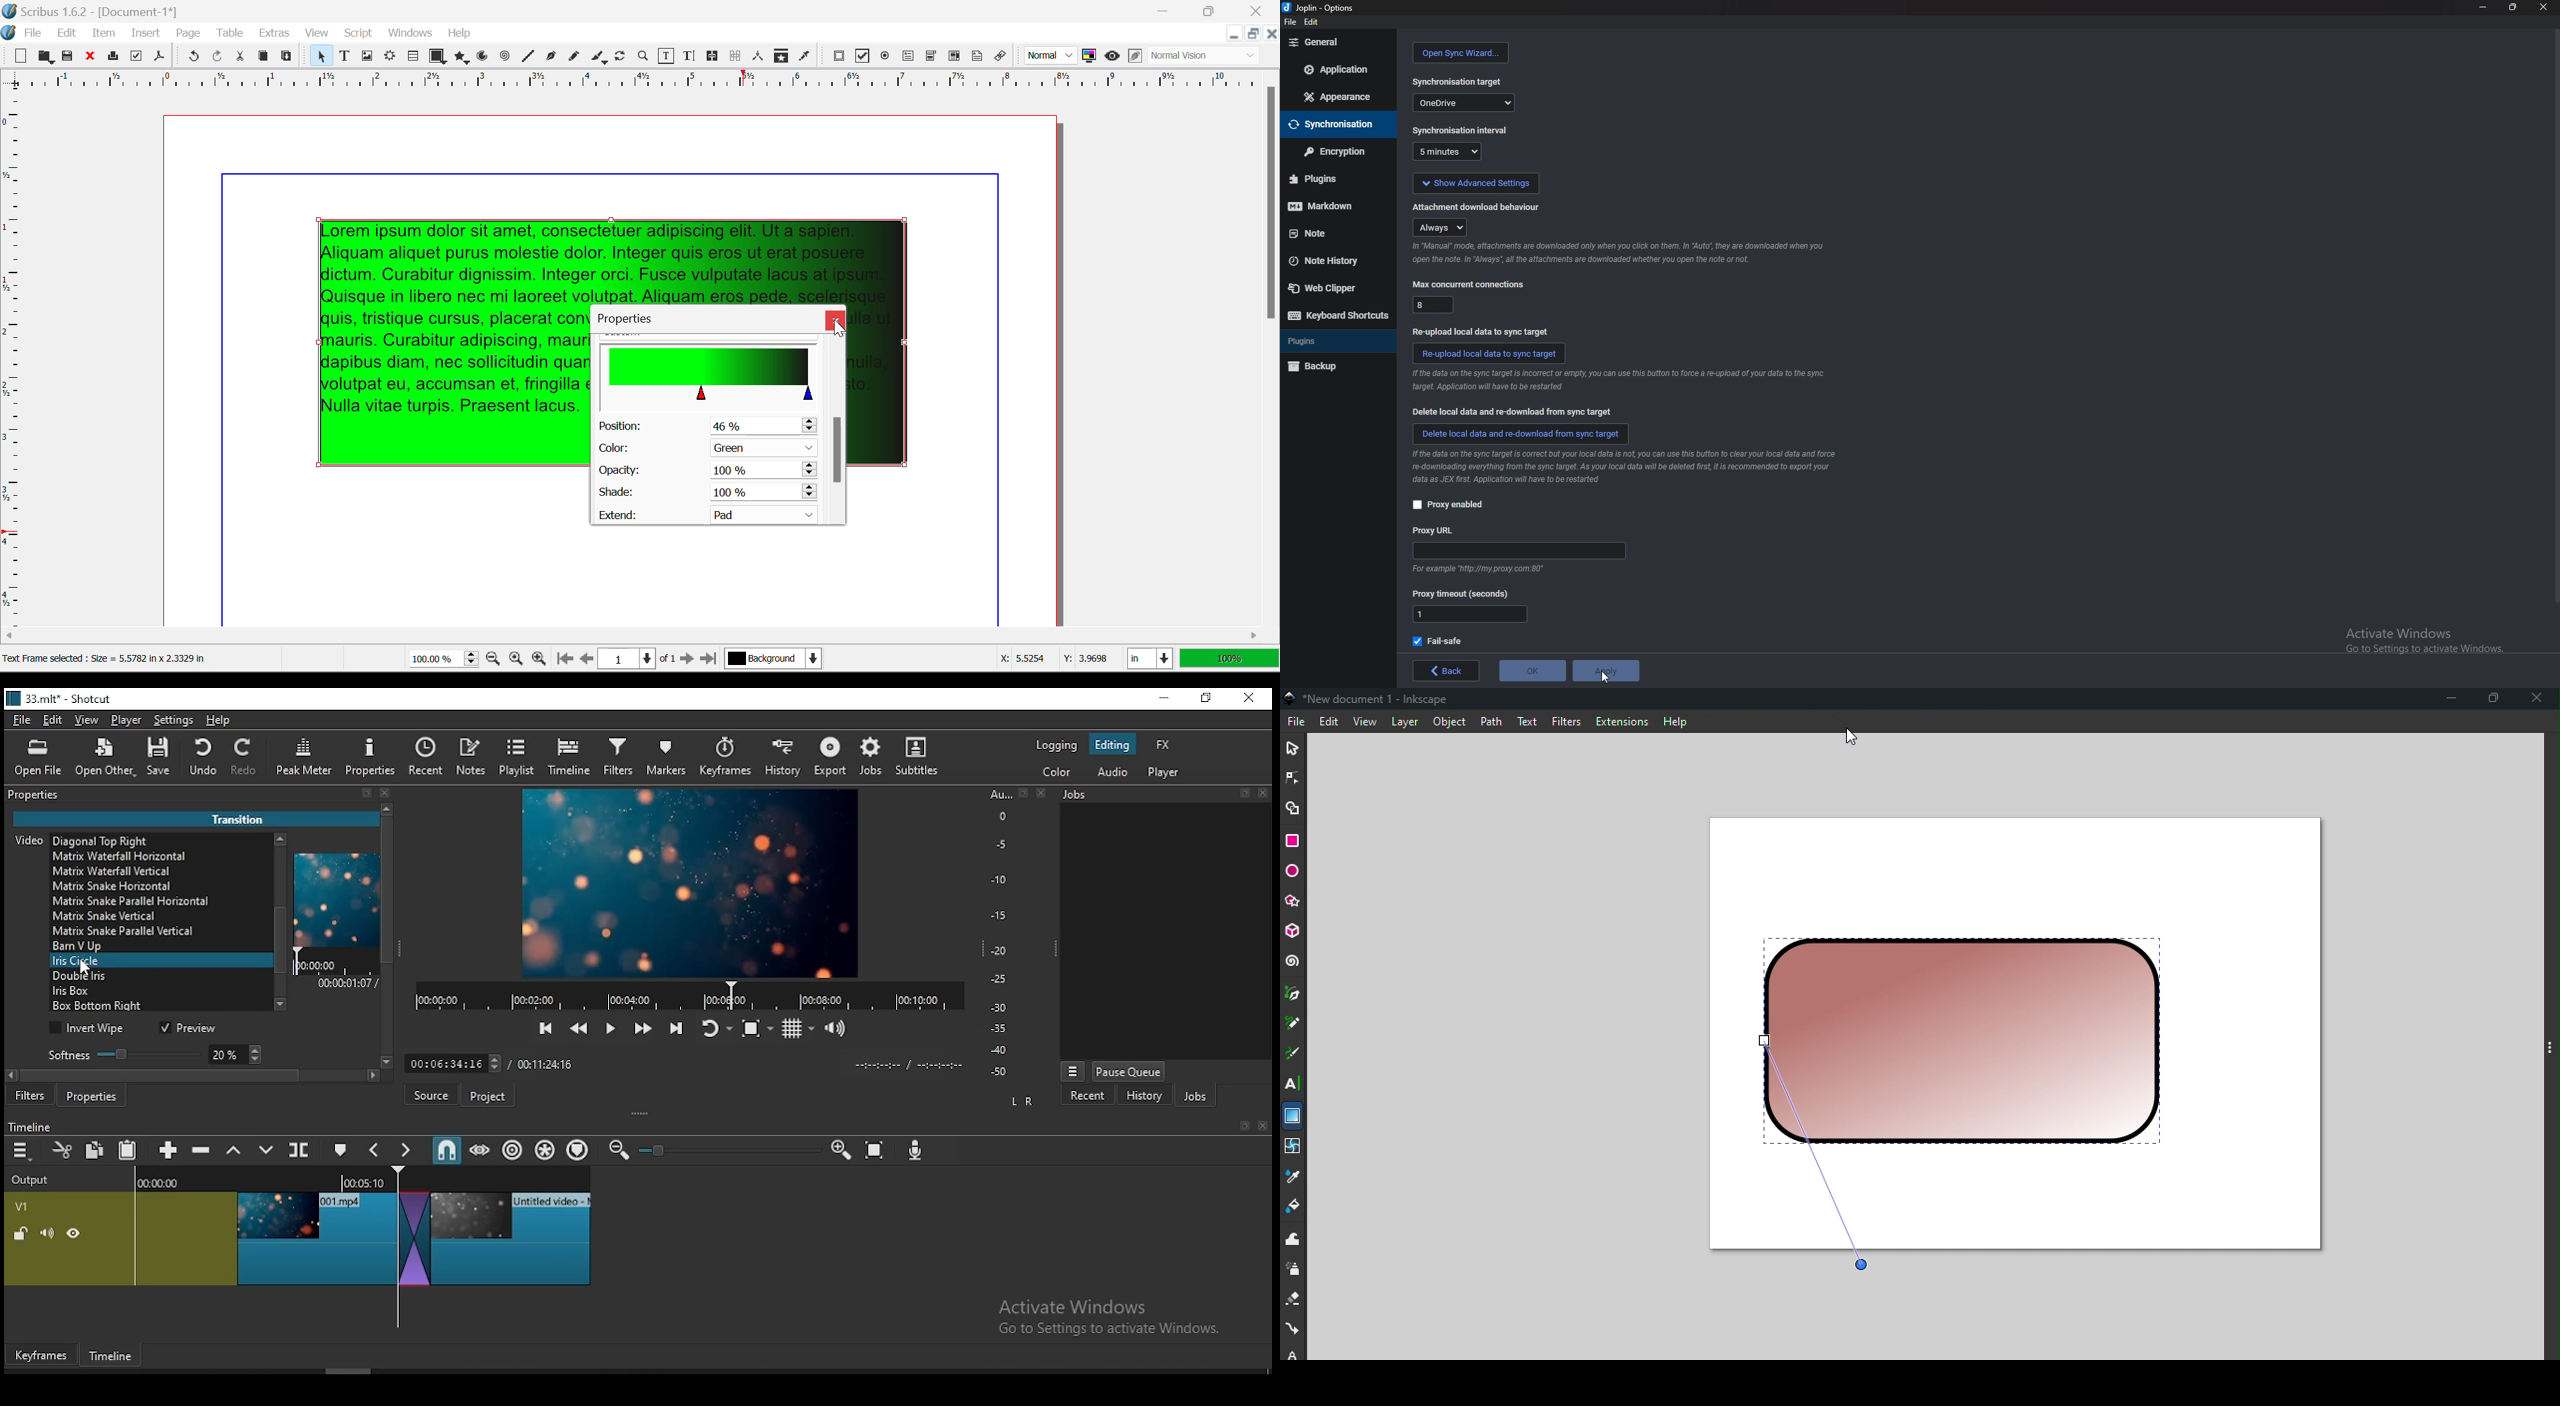  Describe the element at coordinates (1449, 151) in the screenshot. I see `5 minutes` at that location.